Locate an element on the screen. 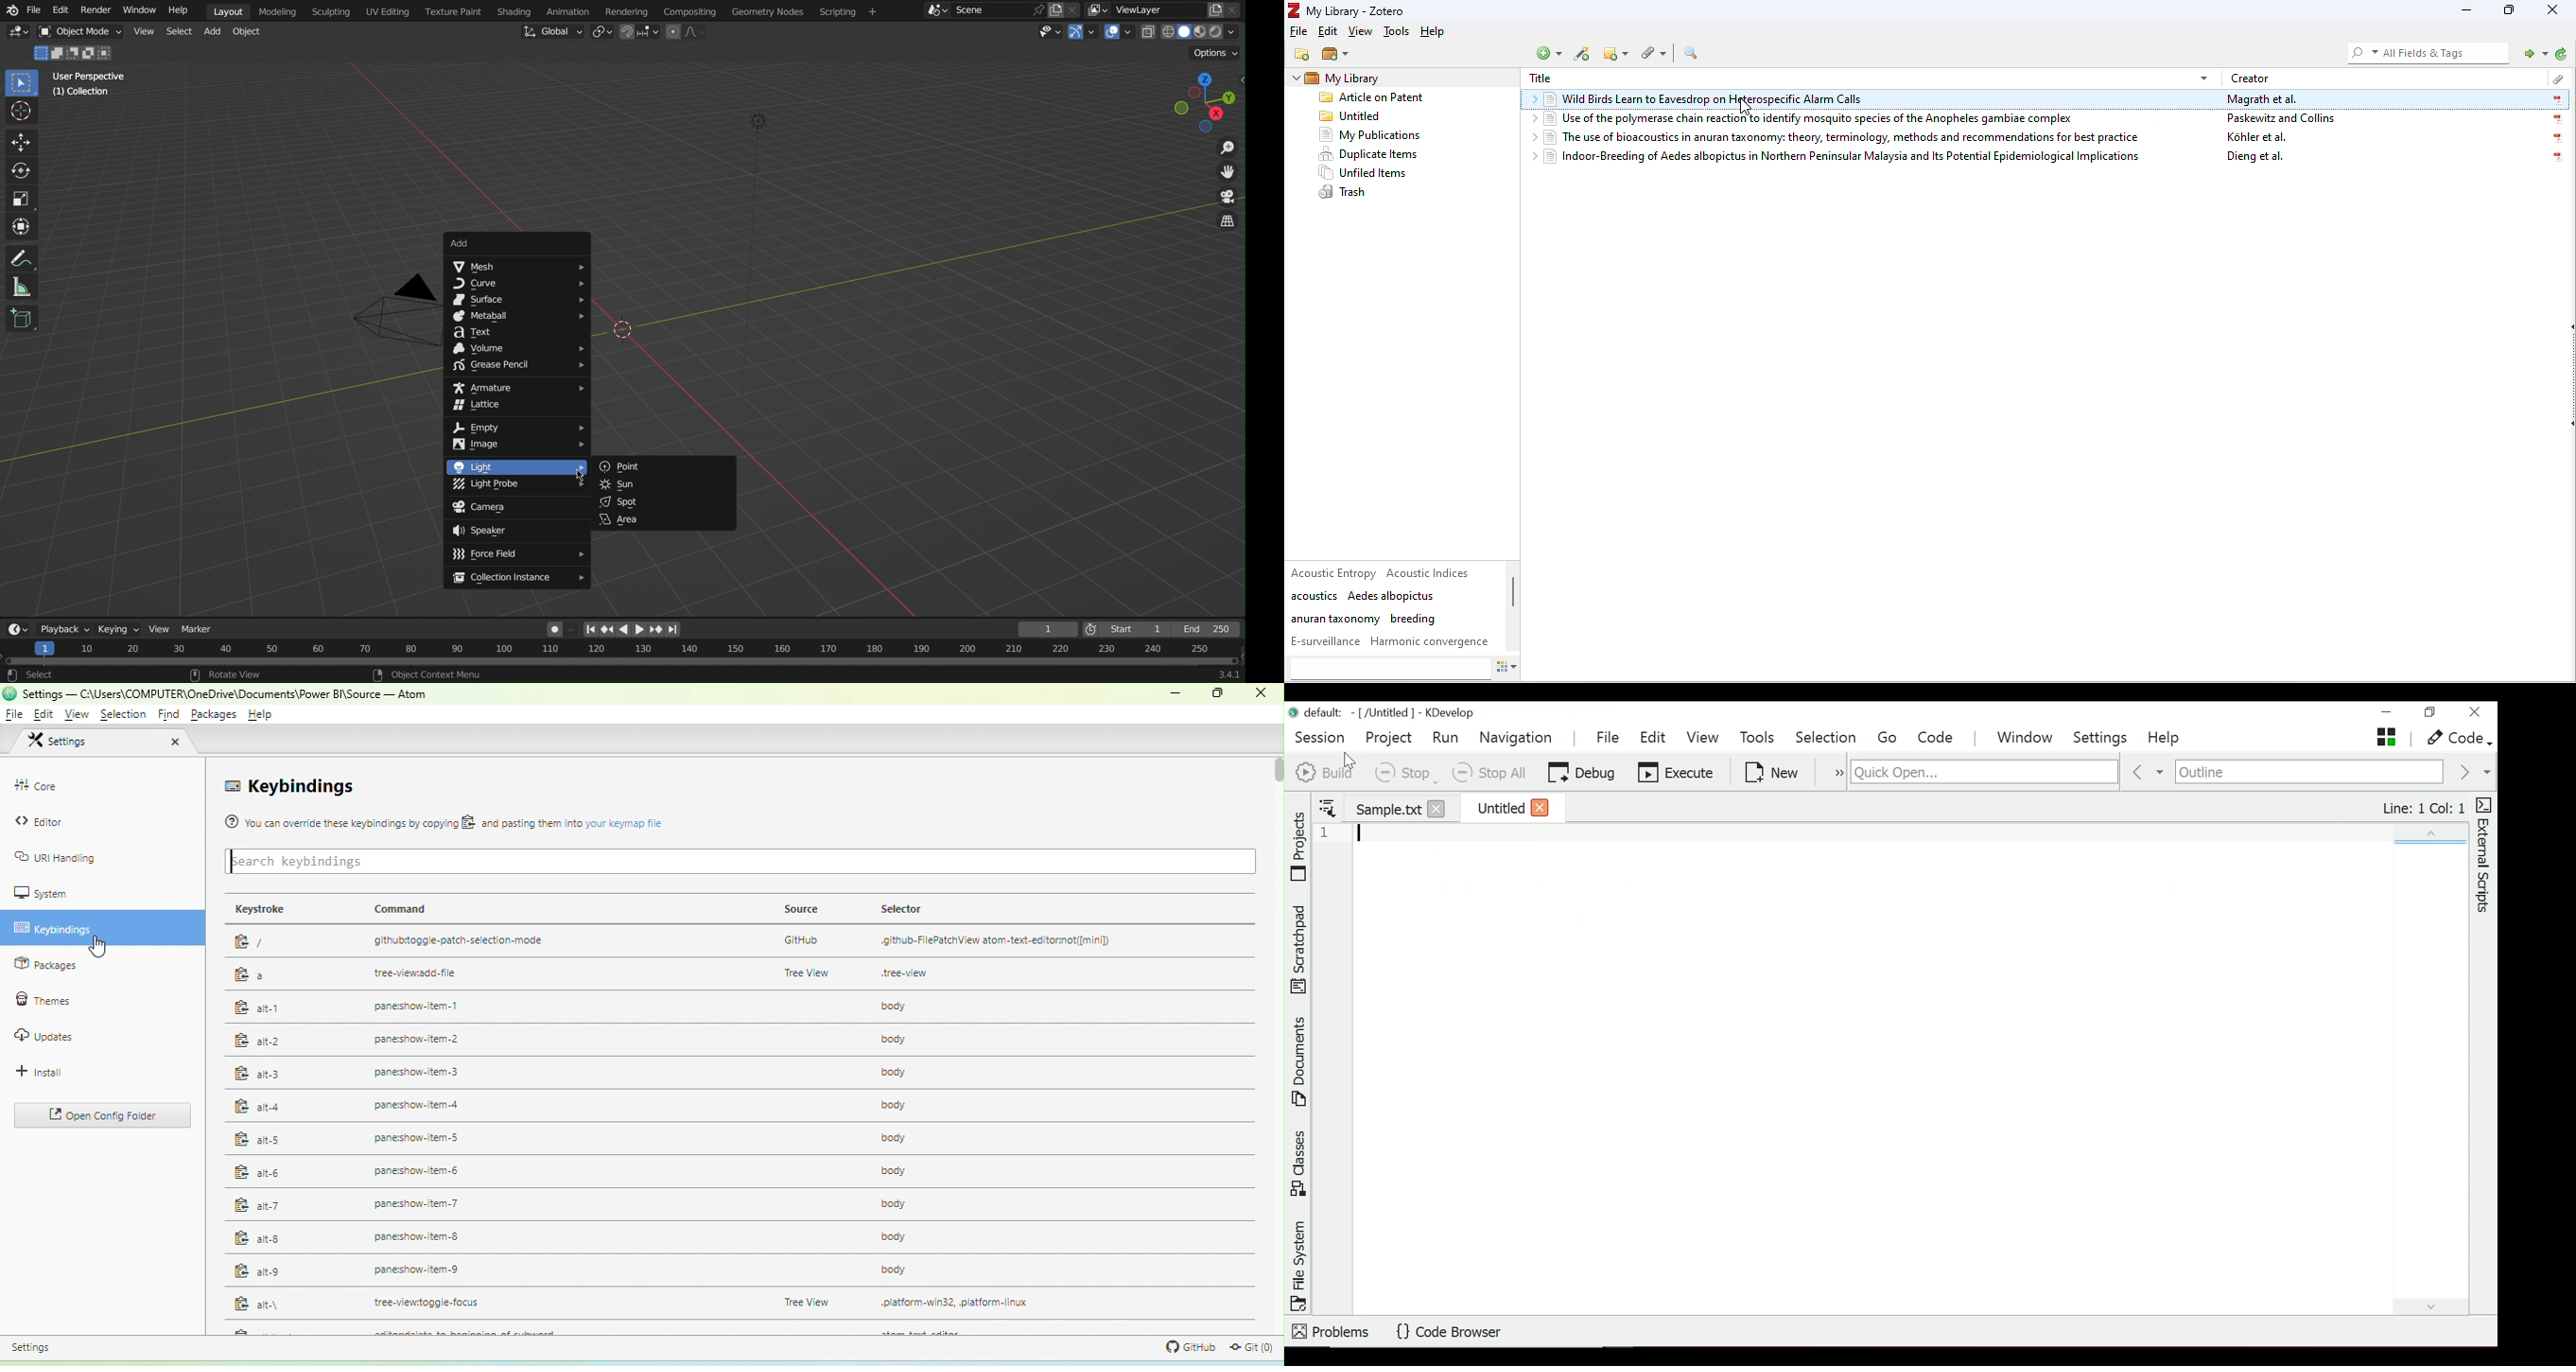  drop down is located at coordinates (1530, 119).